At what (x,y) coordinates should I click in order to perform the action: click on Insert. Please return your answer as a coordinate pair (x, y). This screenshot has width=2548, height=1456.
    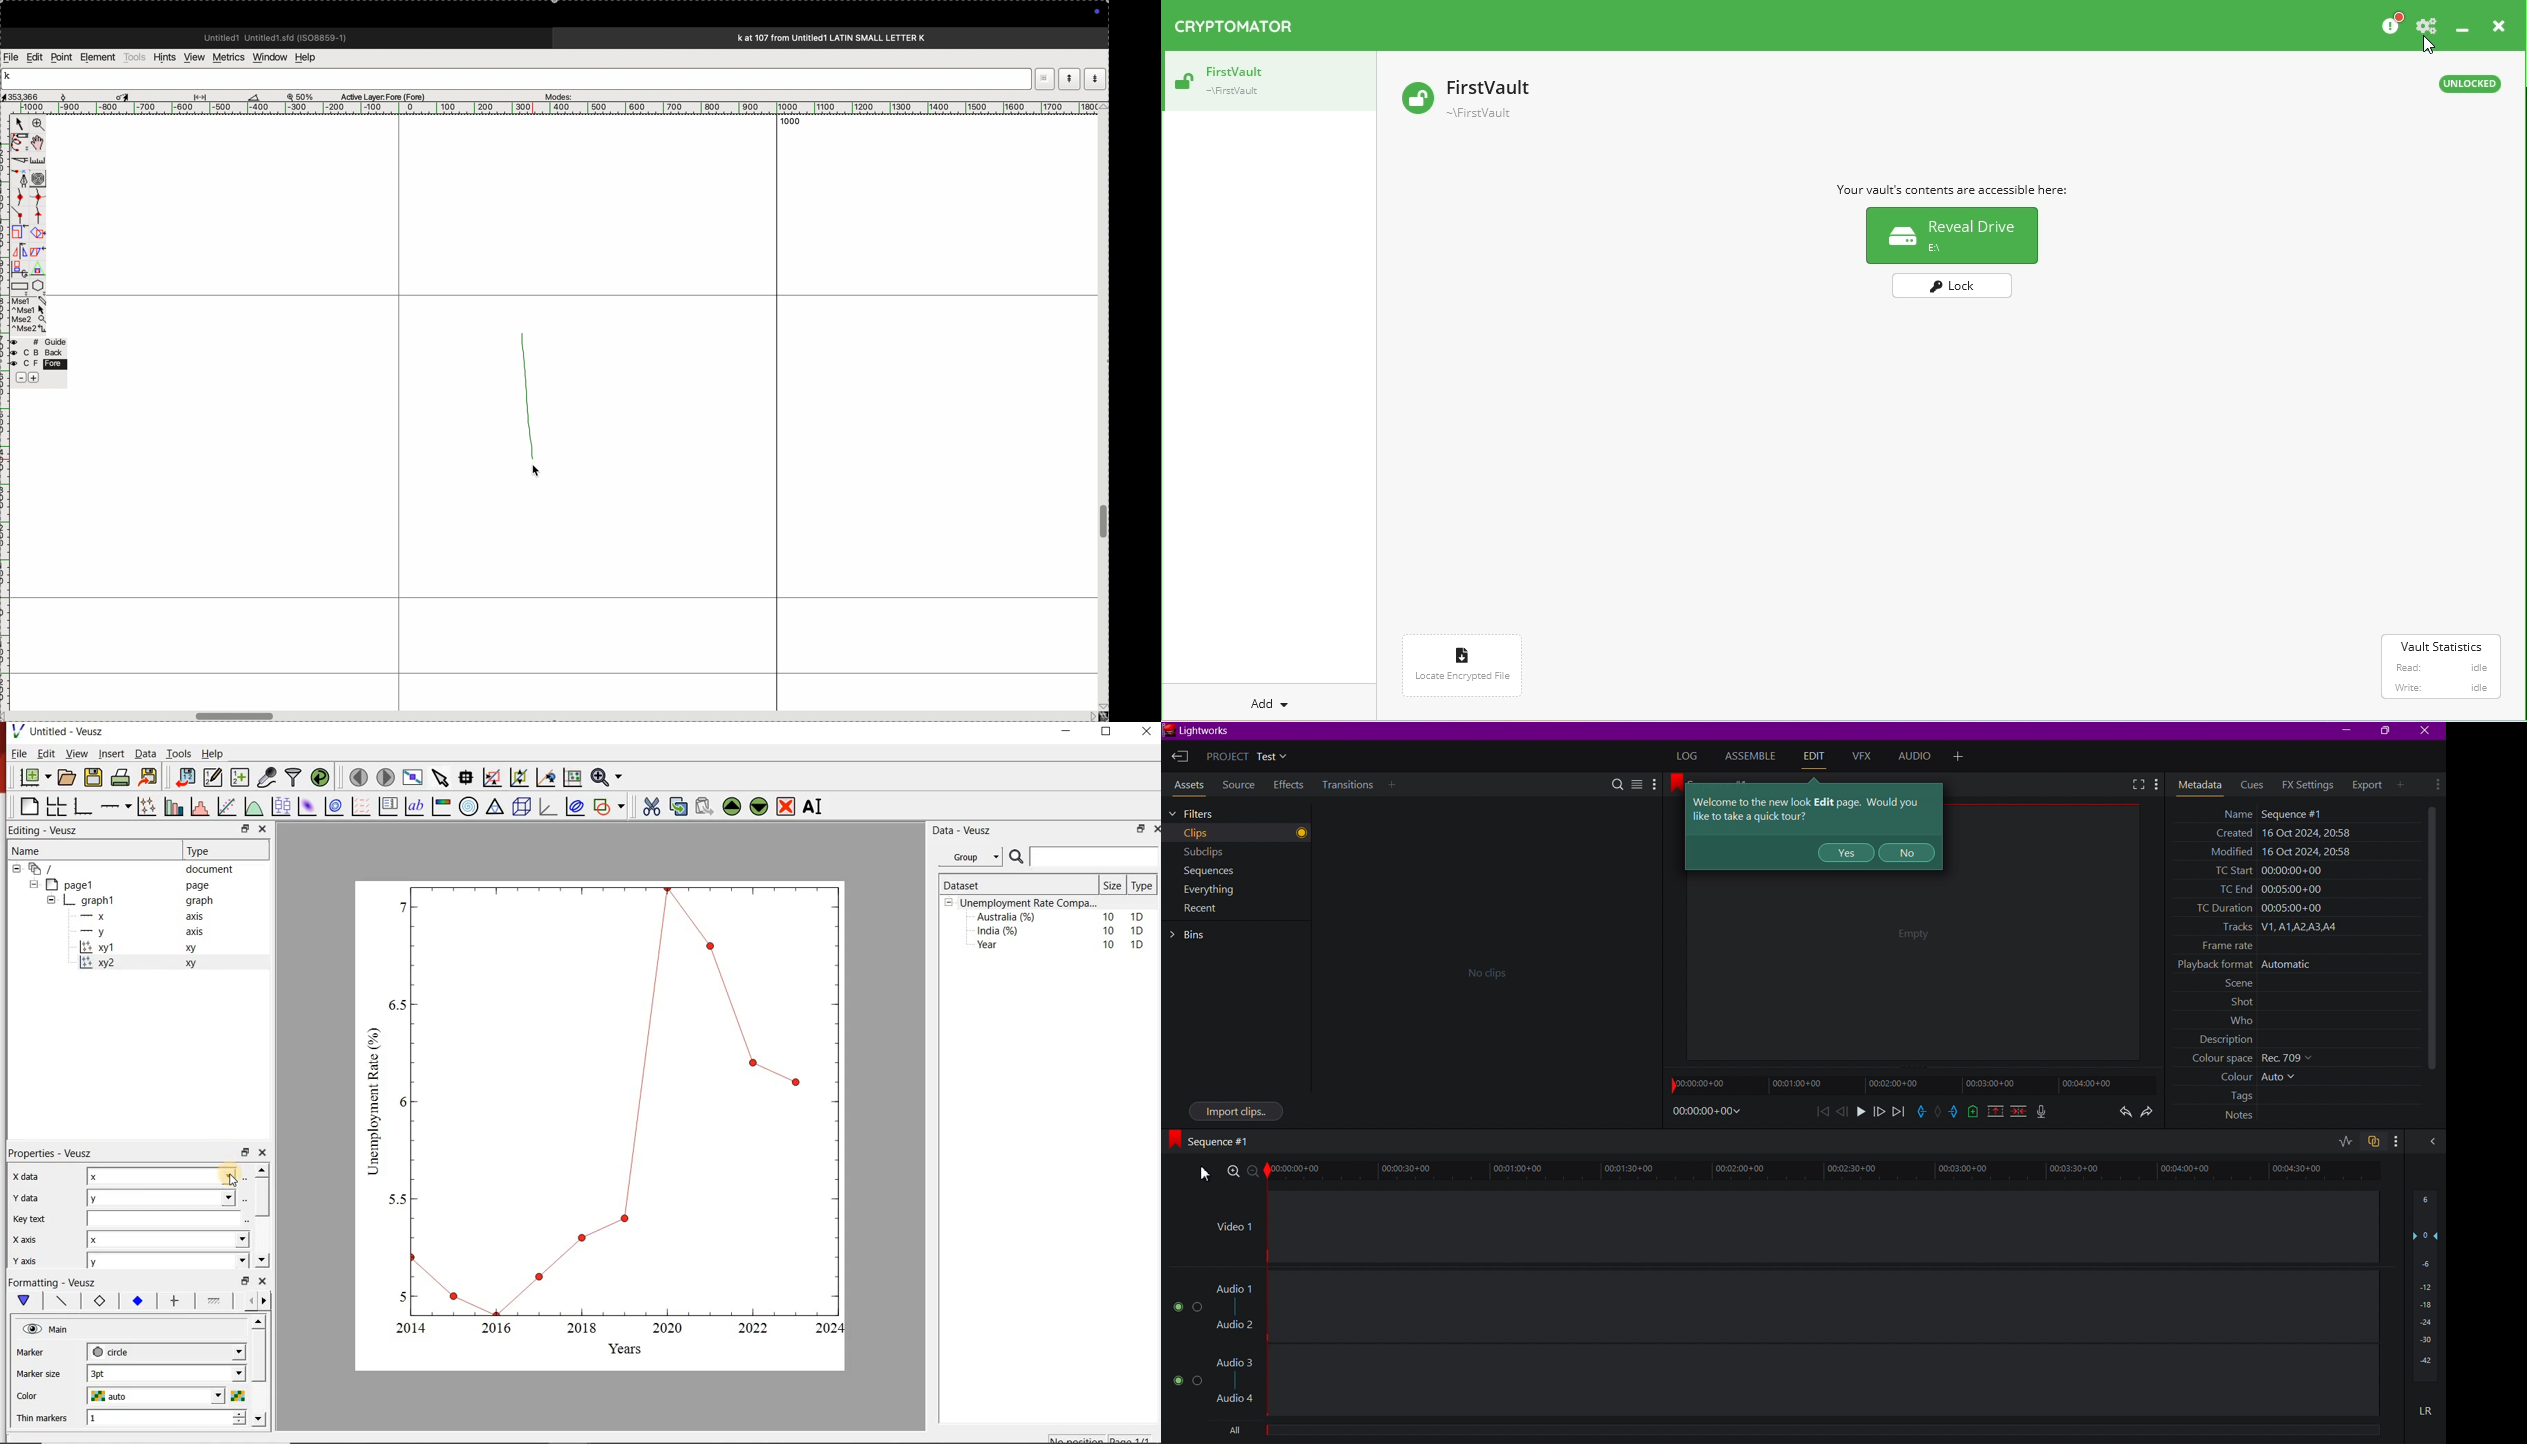
    Looking at the image, I should click on (111, 753).